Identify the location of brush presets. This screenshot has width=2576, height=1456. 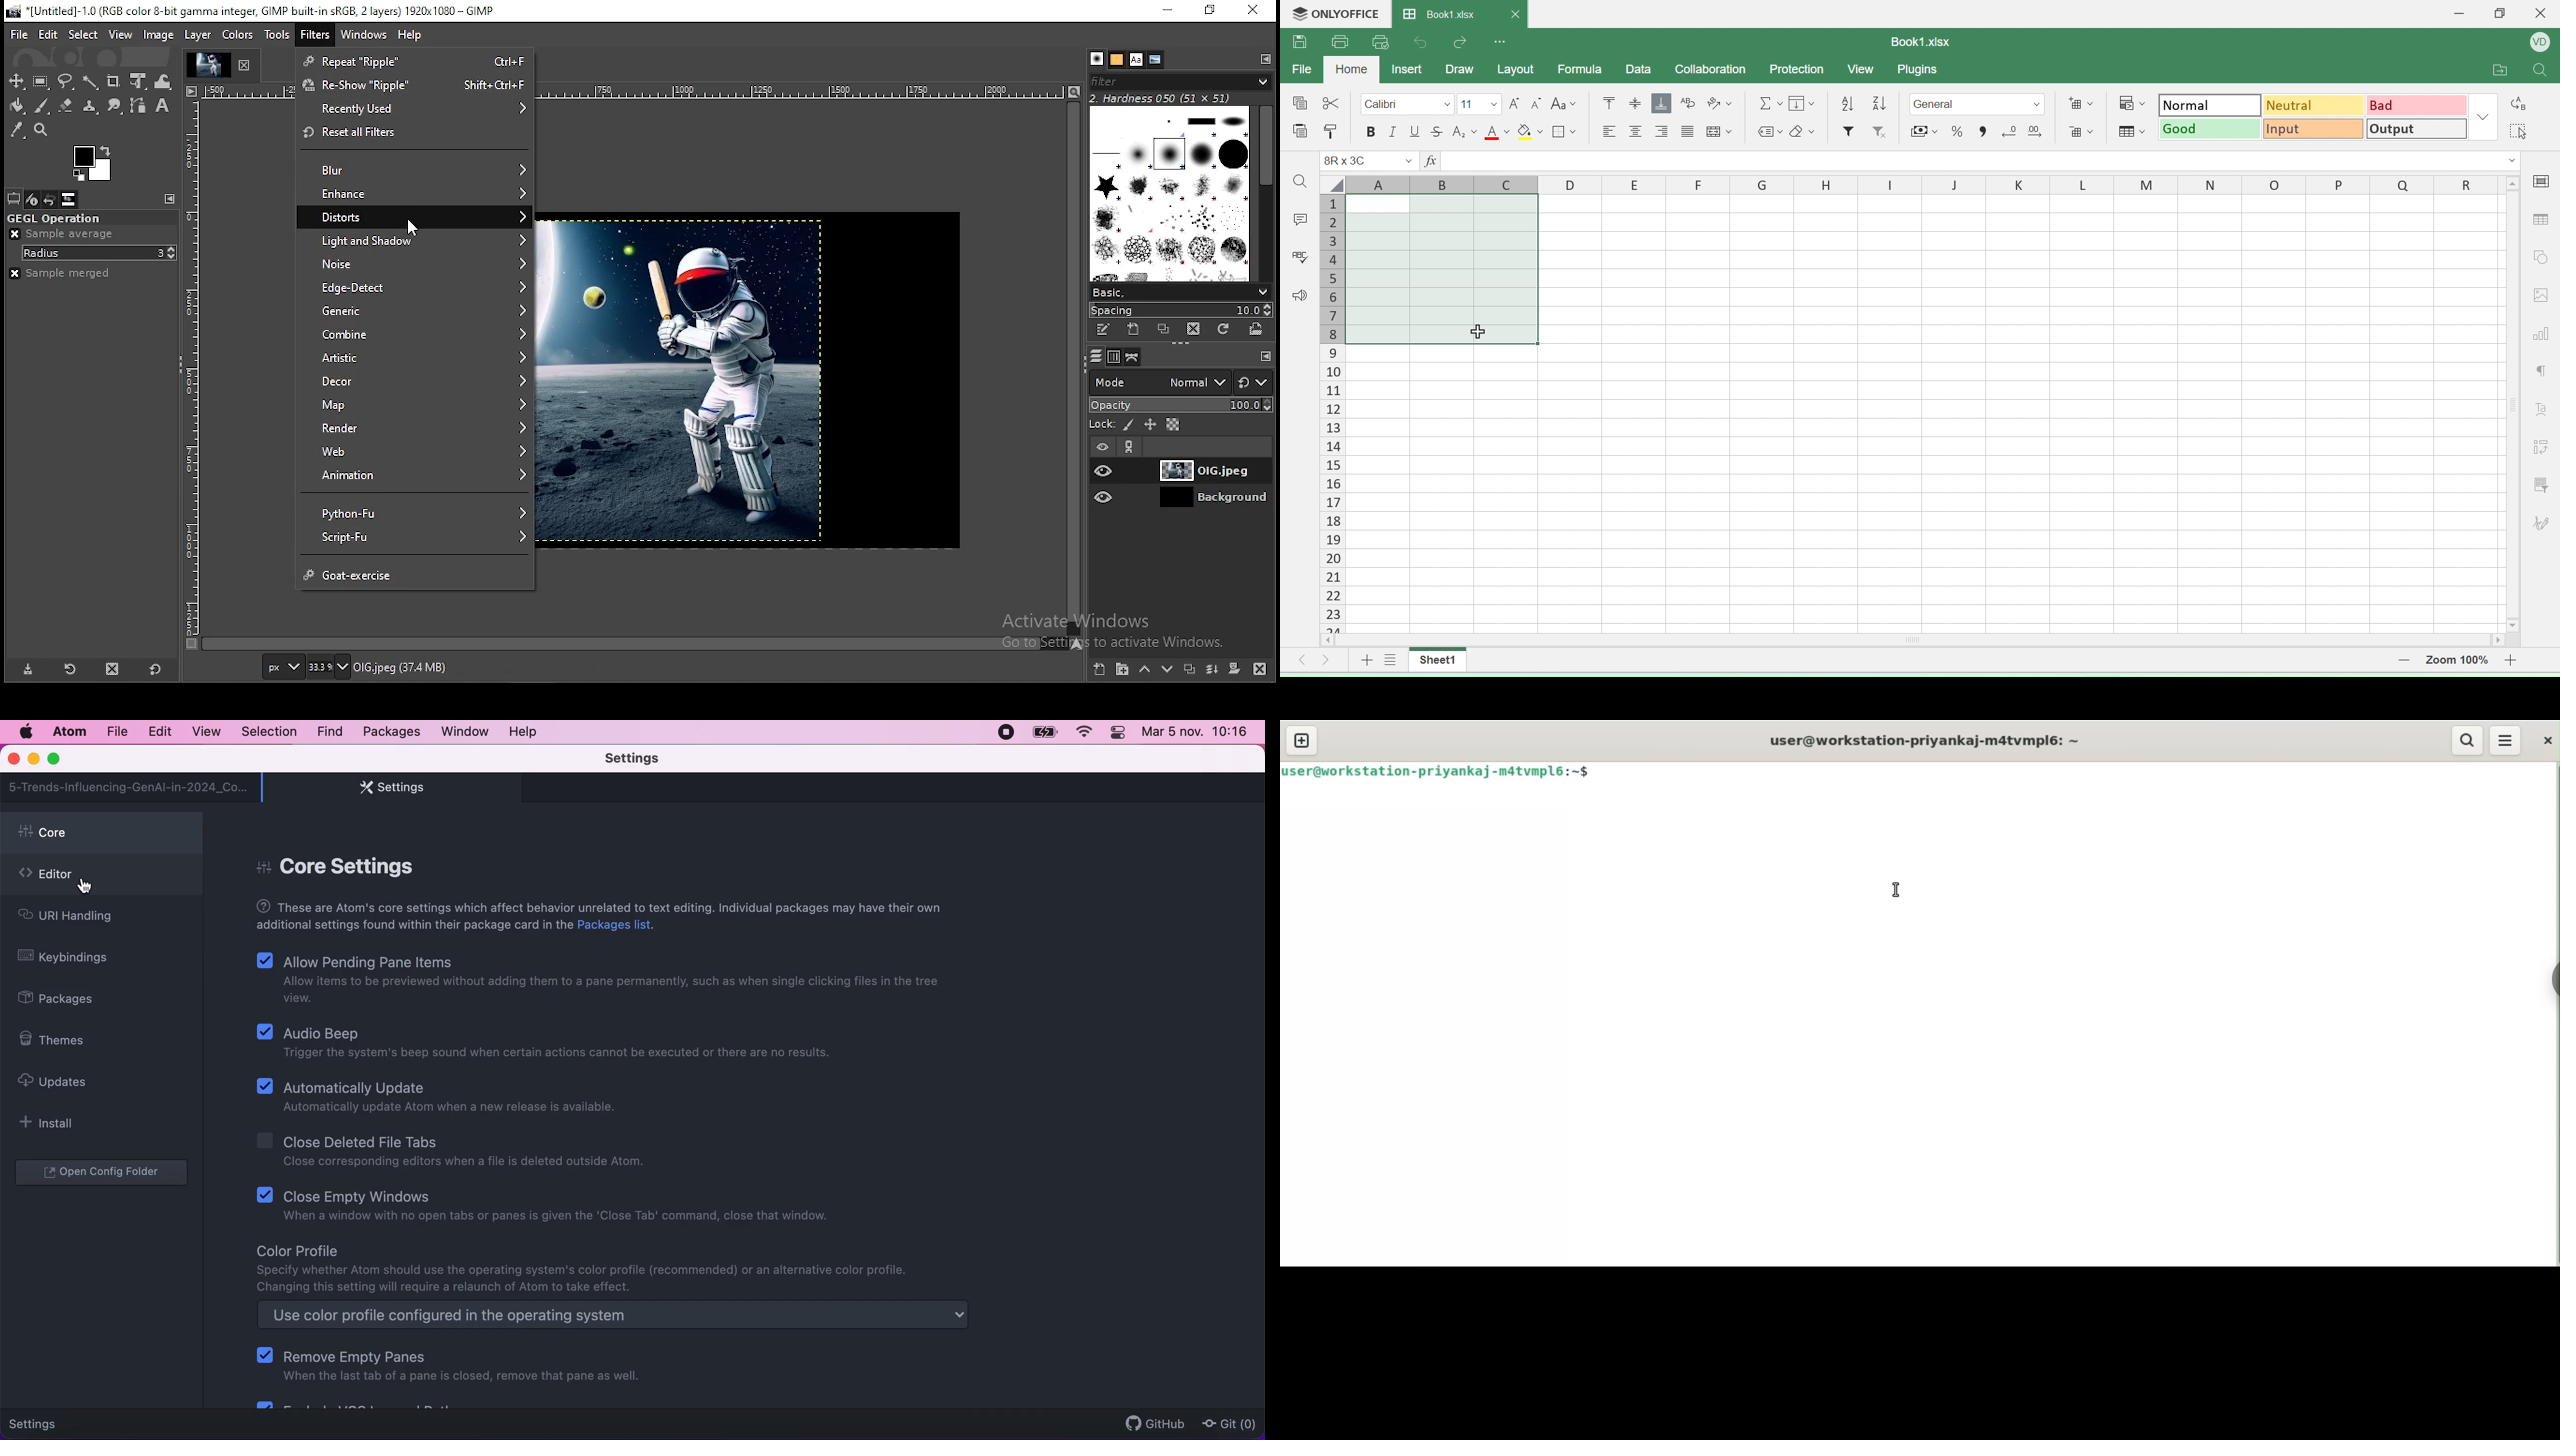
(1179, 292).